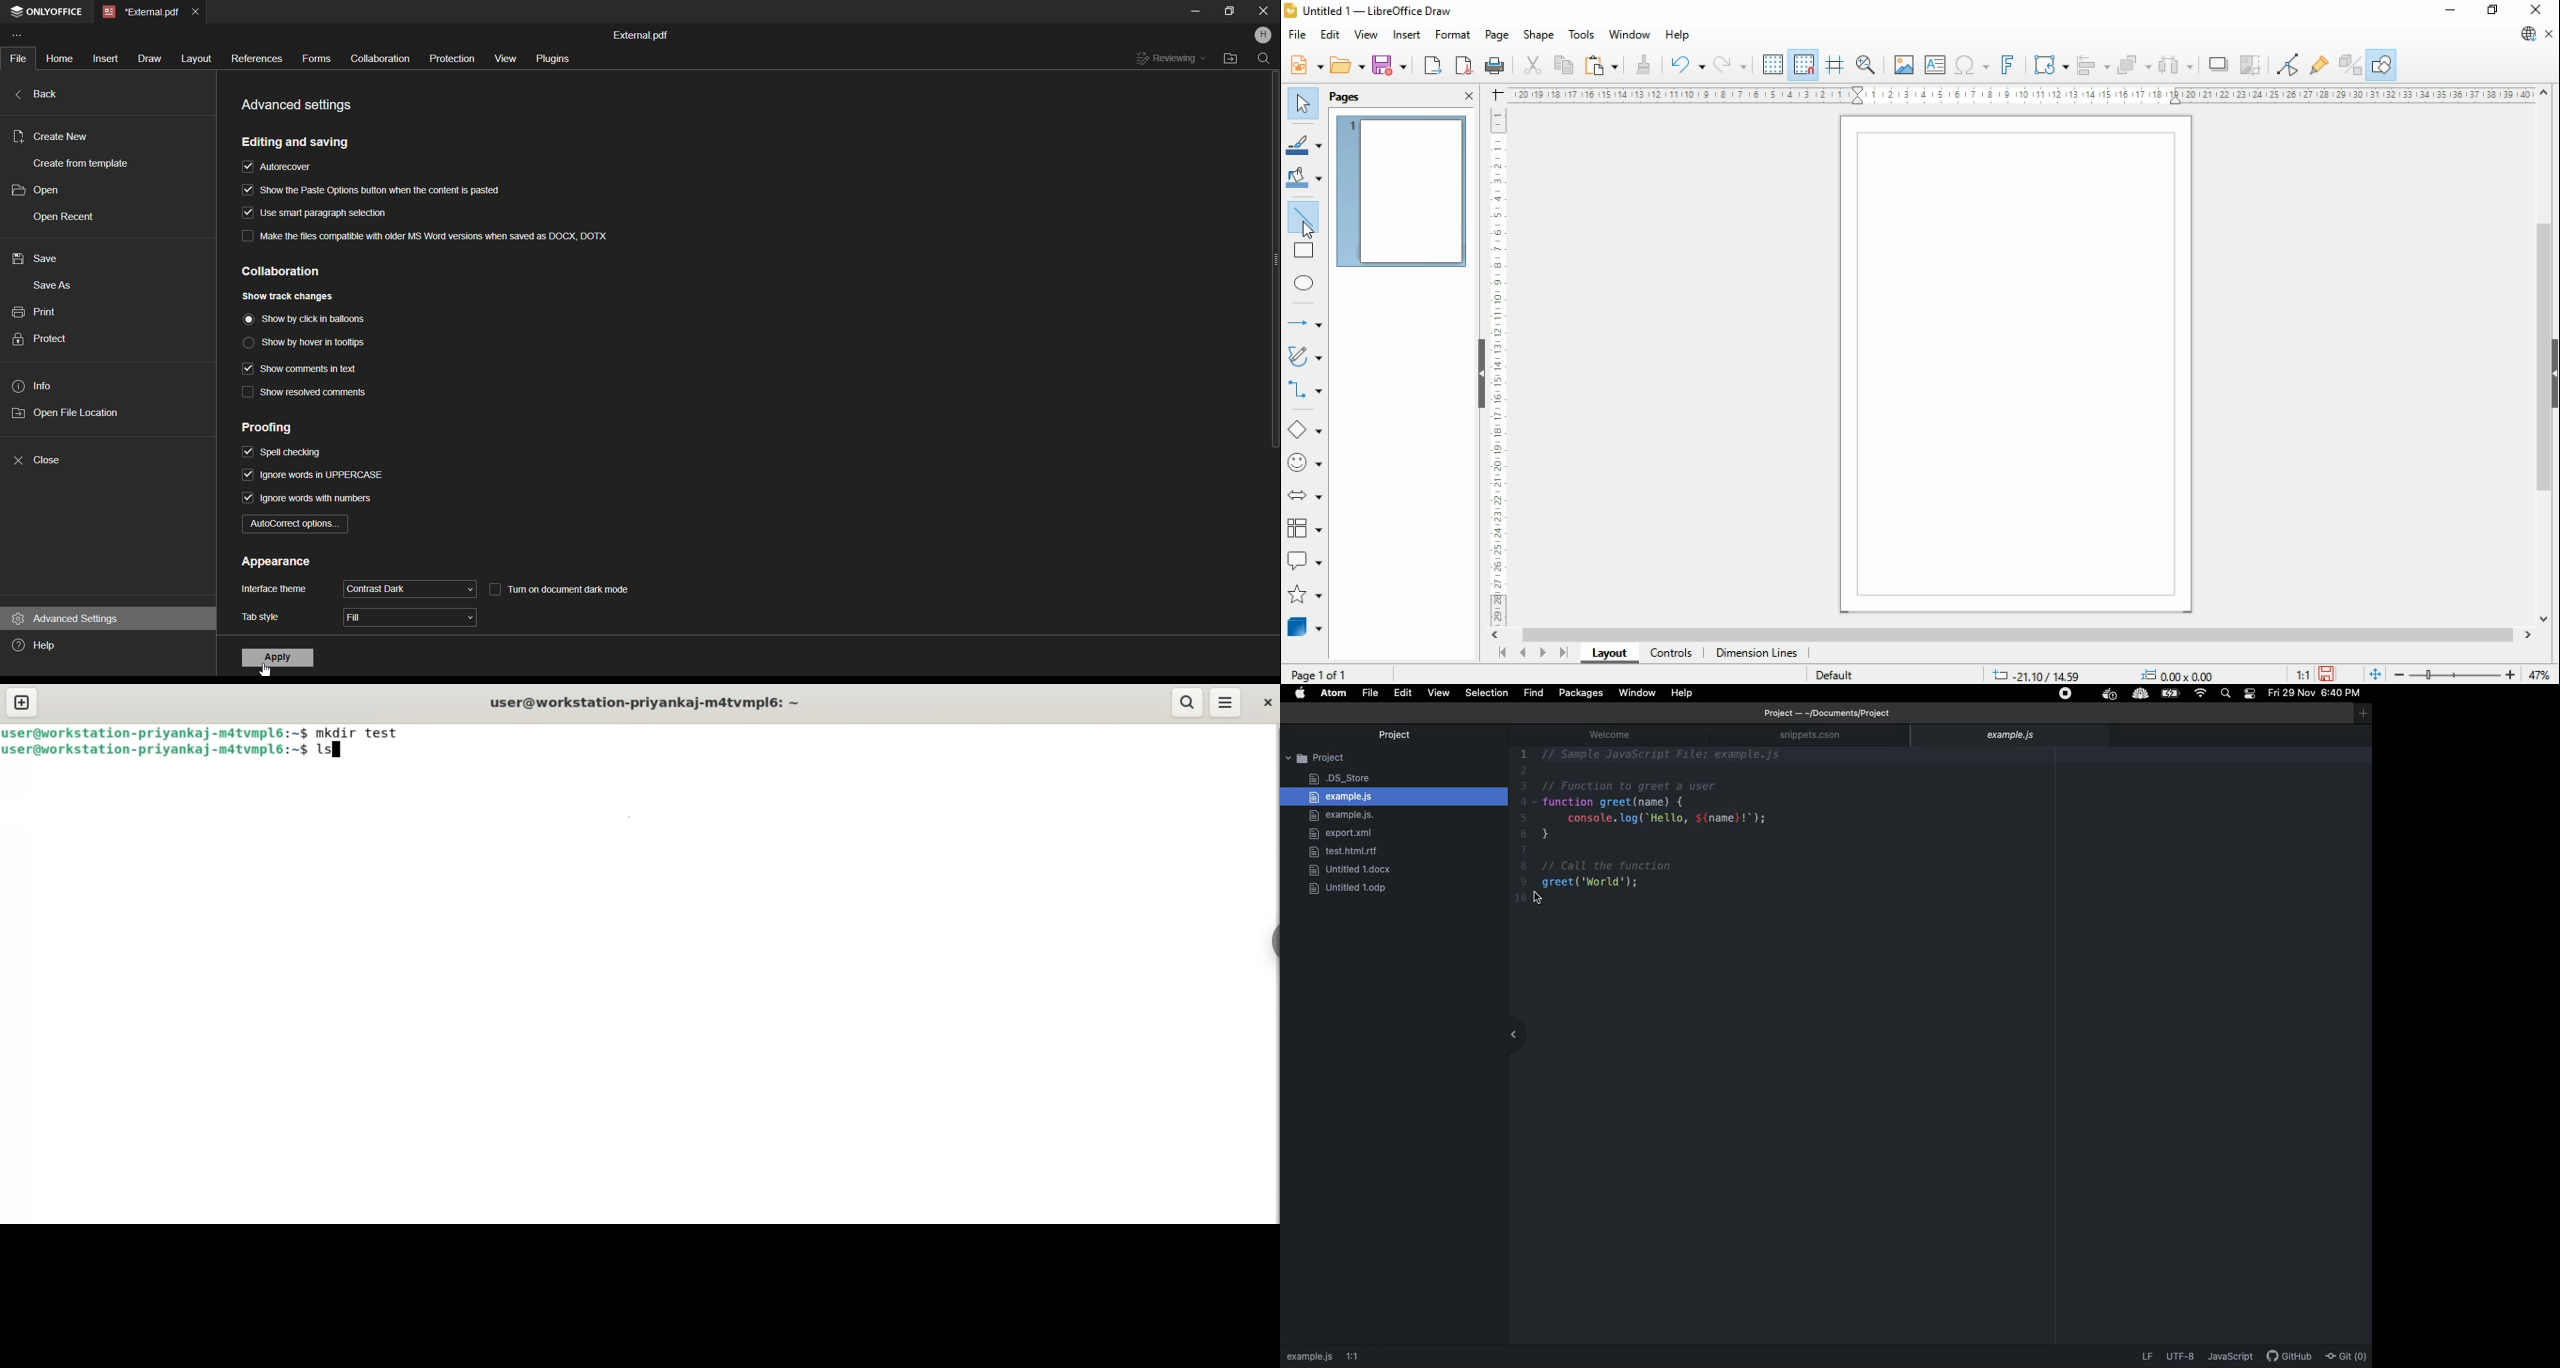 This screenshot has width=2576, height=1372. What do you see at coordinates (1607, 652) in the screenshot?
I see `layout` at bounding box center [1607, 652].